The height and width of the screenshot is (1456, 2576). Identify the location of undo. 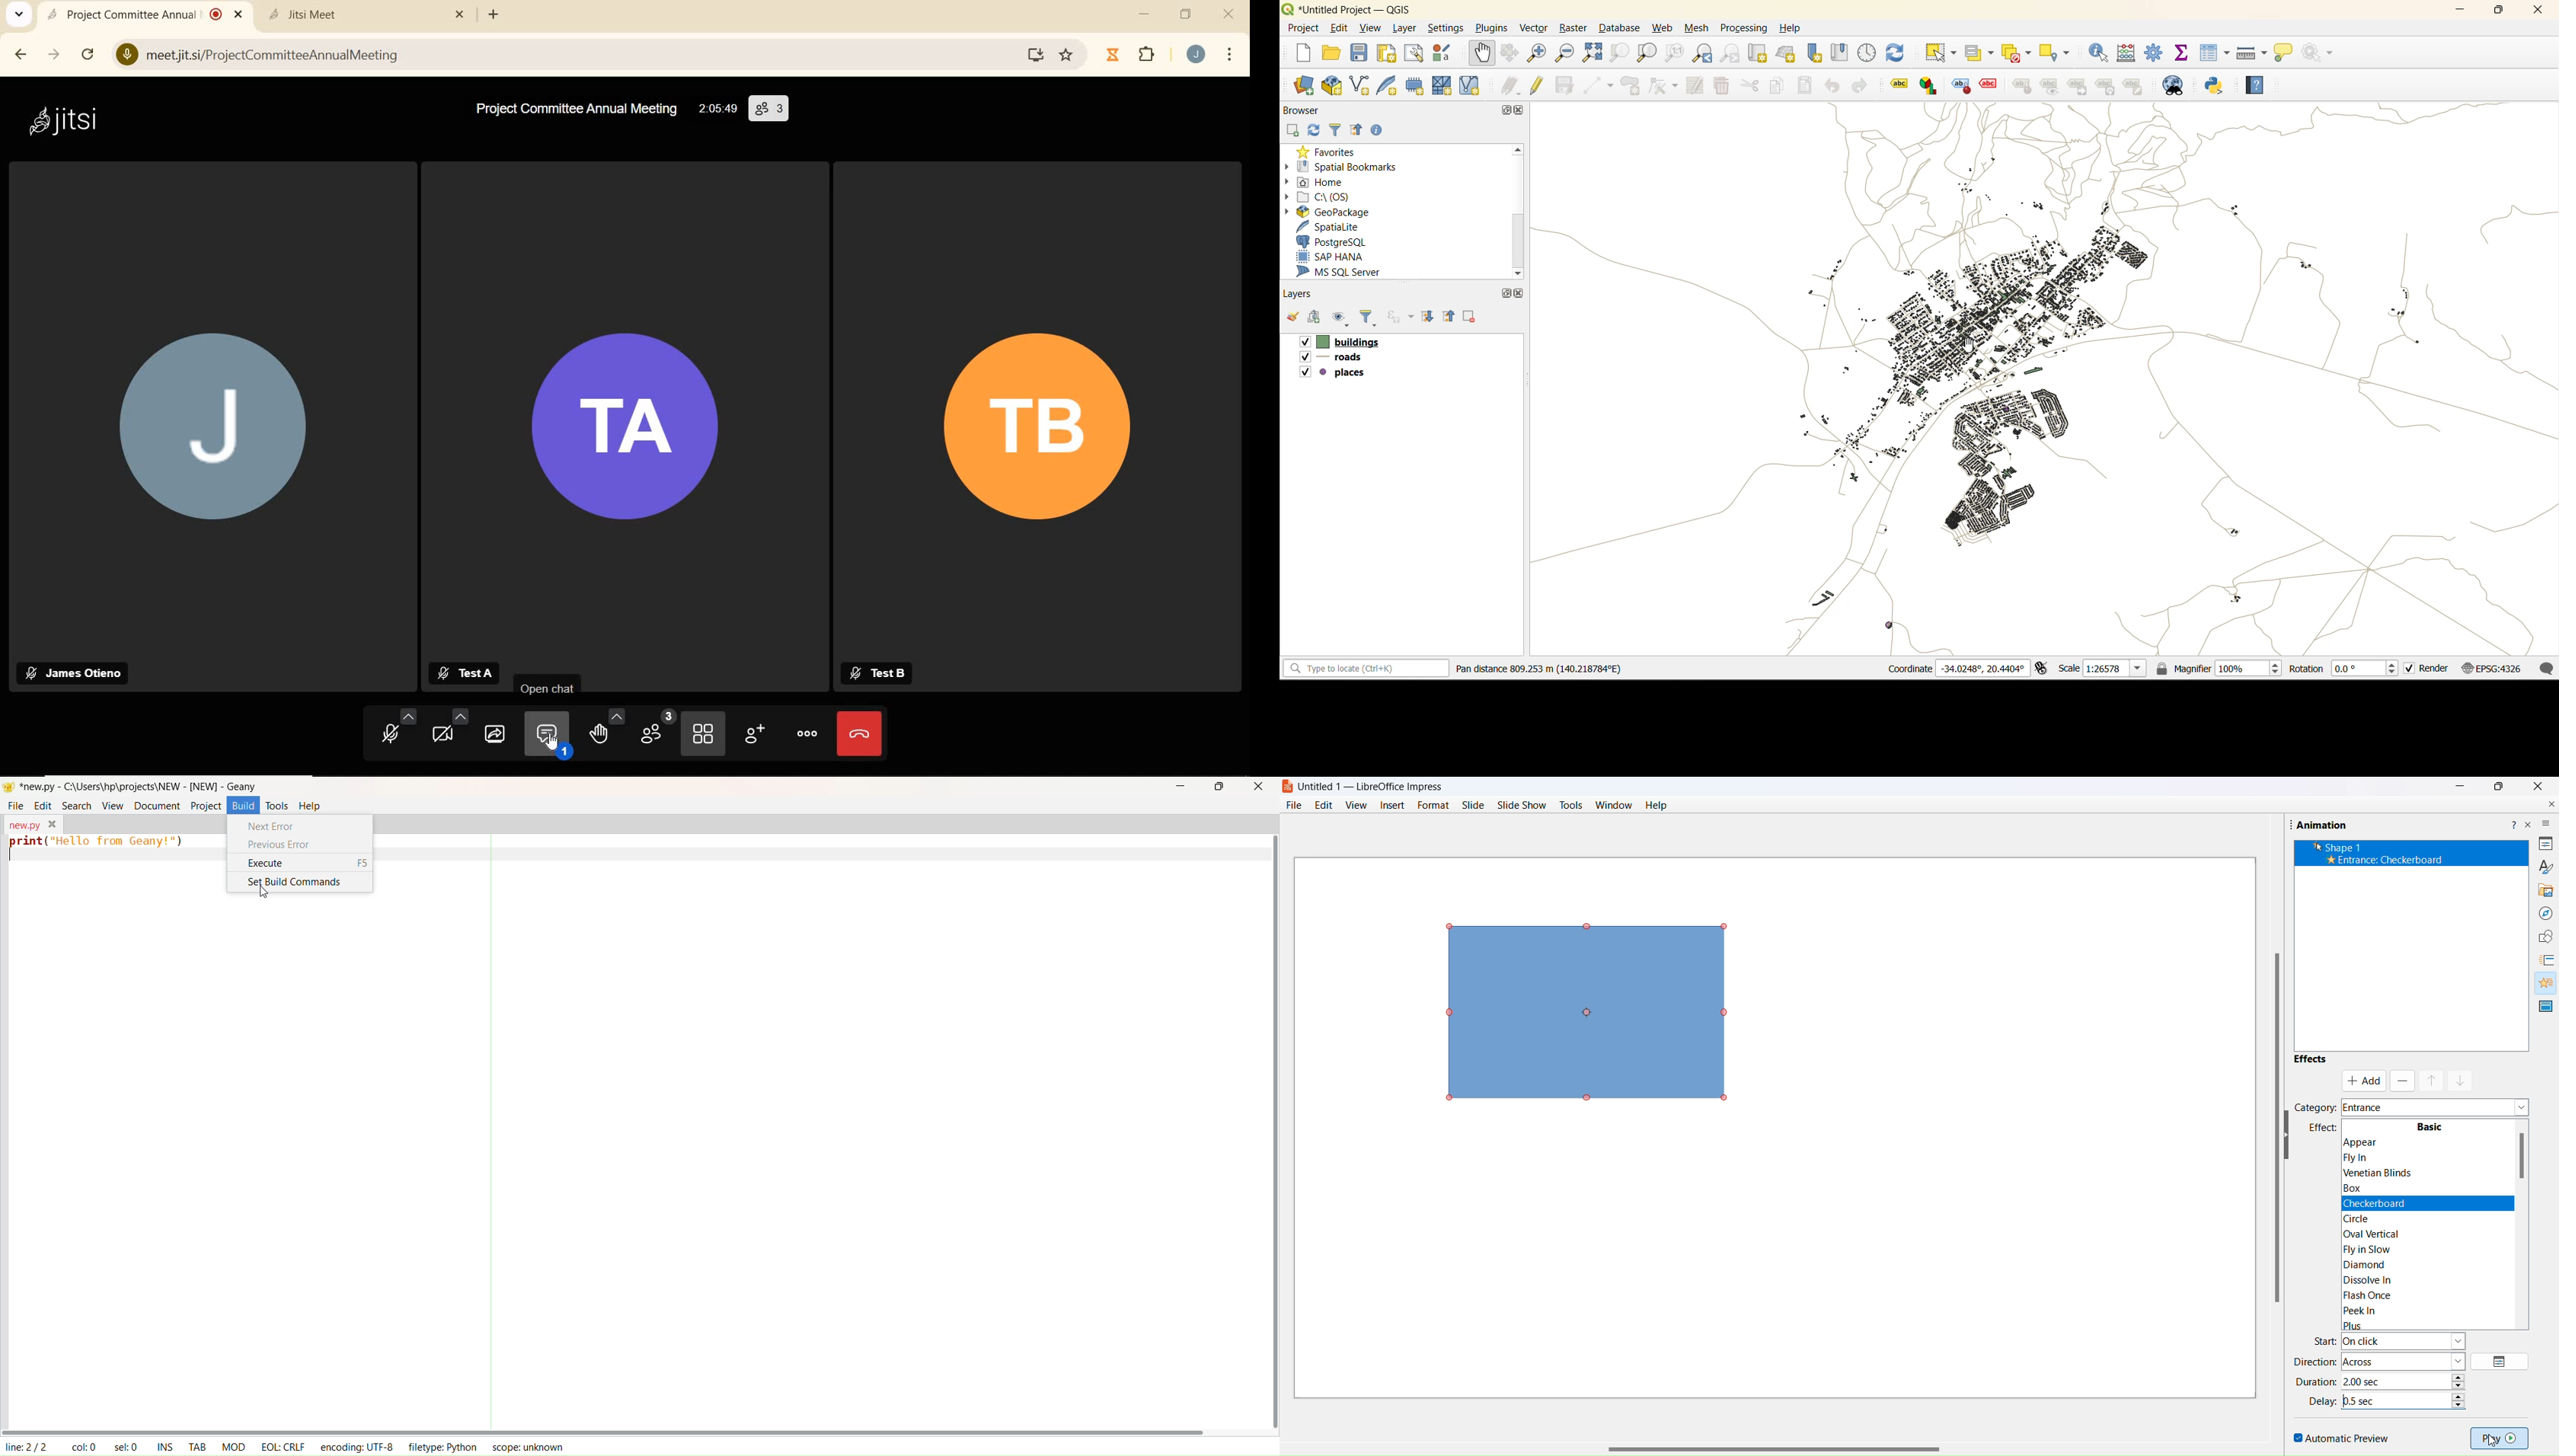
(1833, 86).